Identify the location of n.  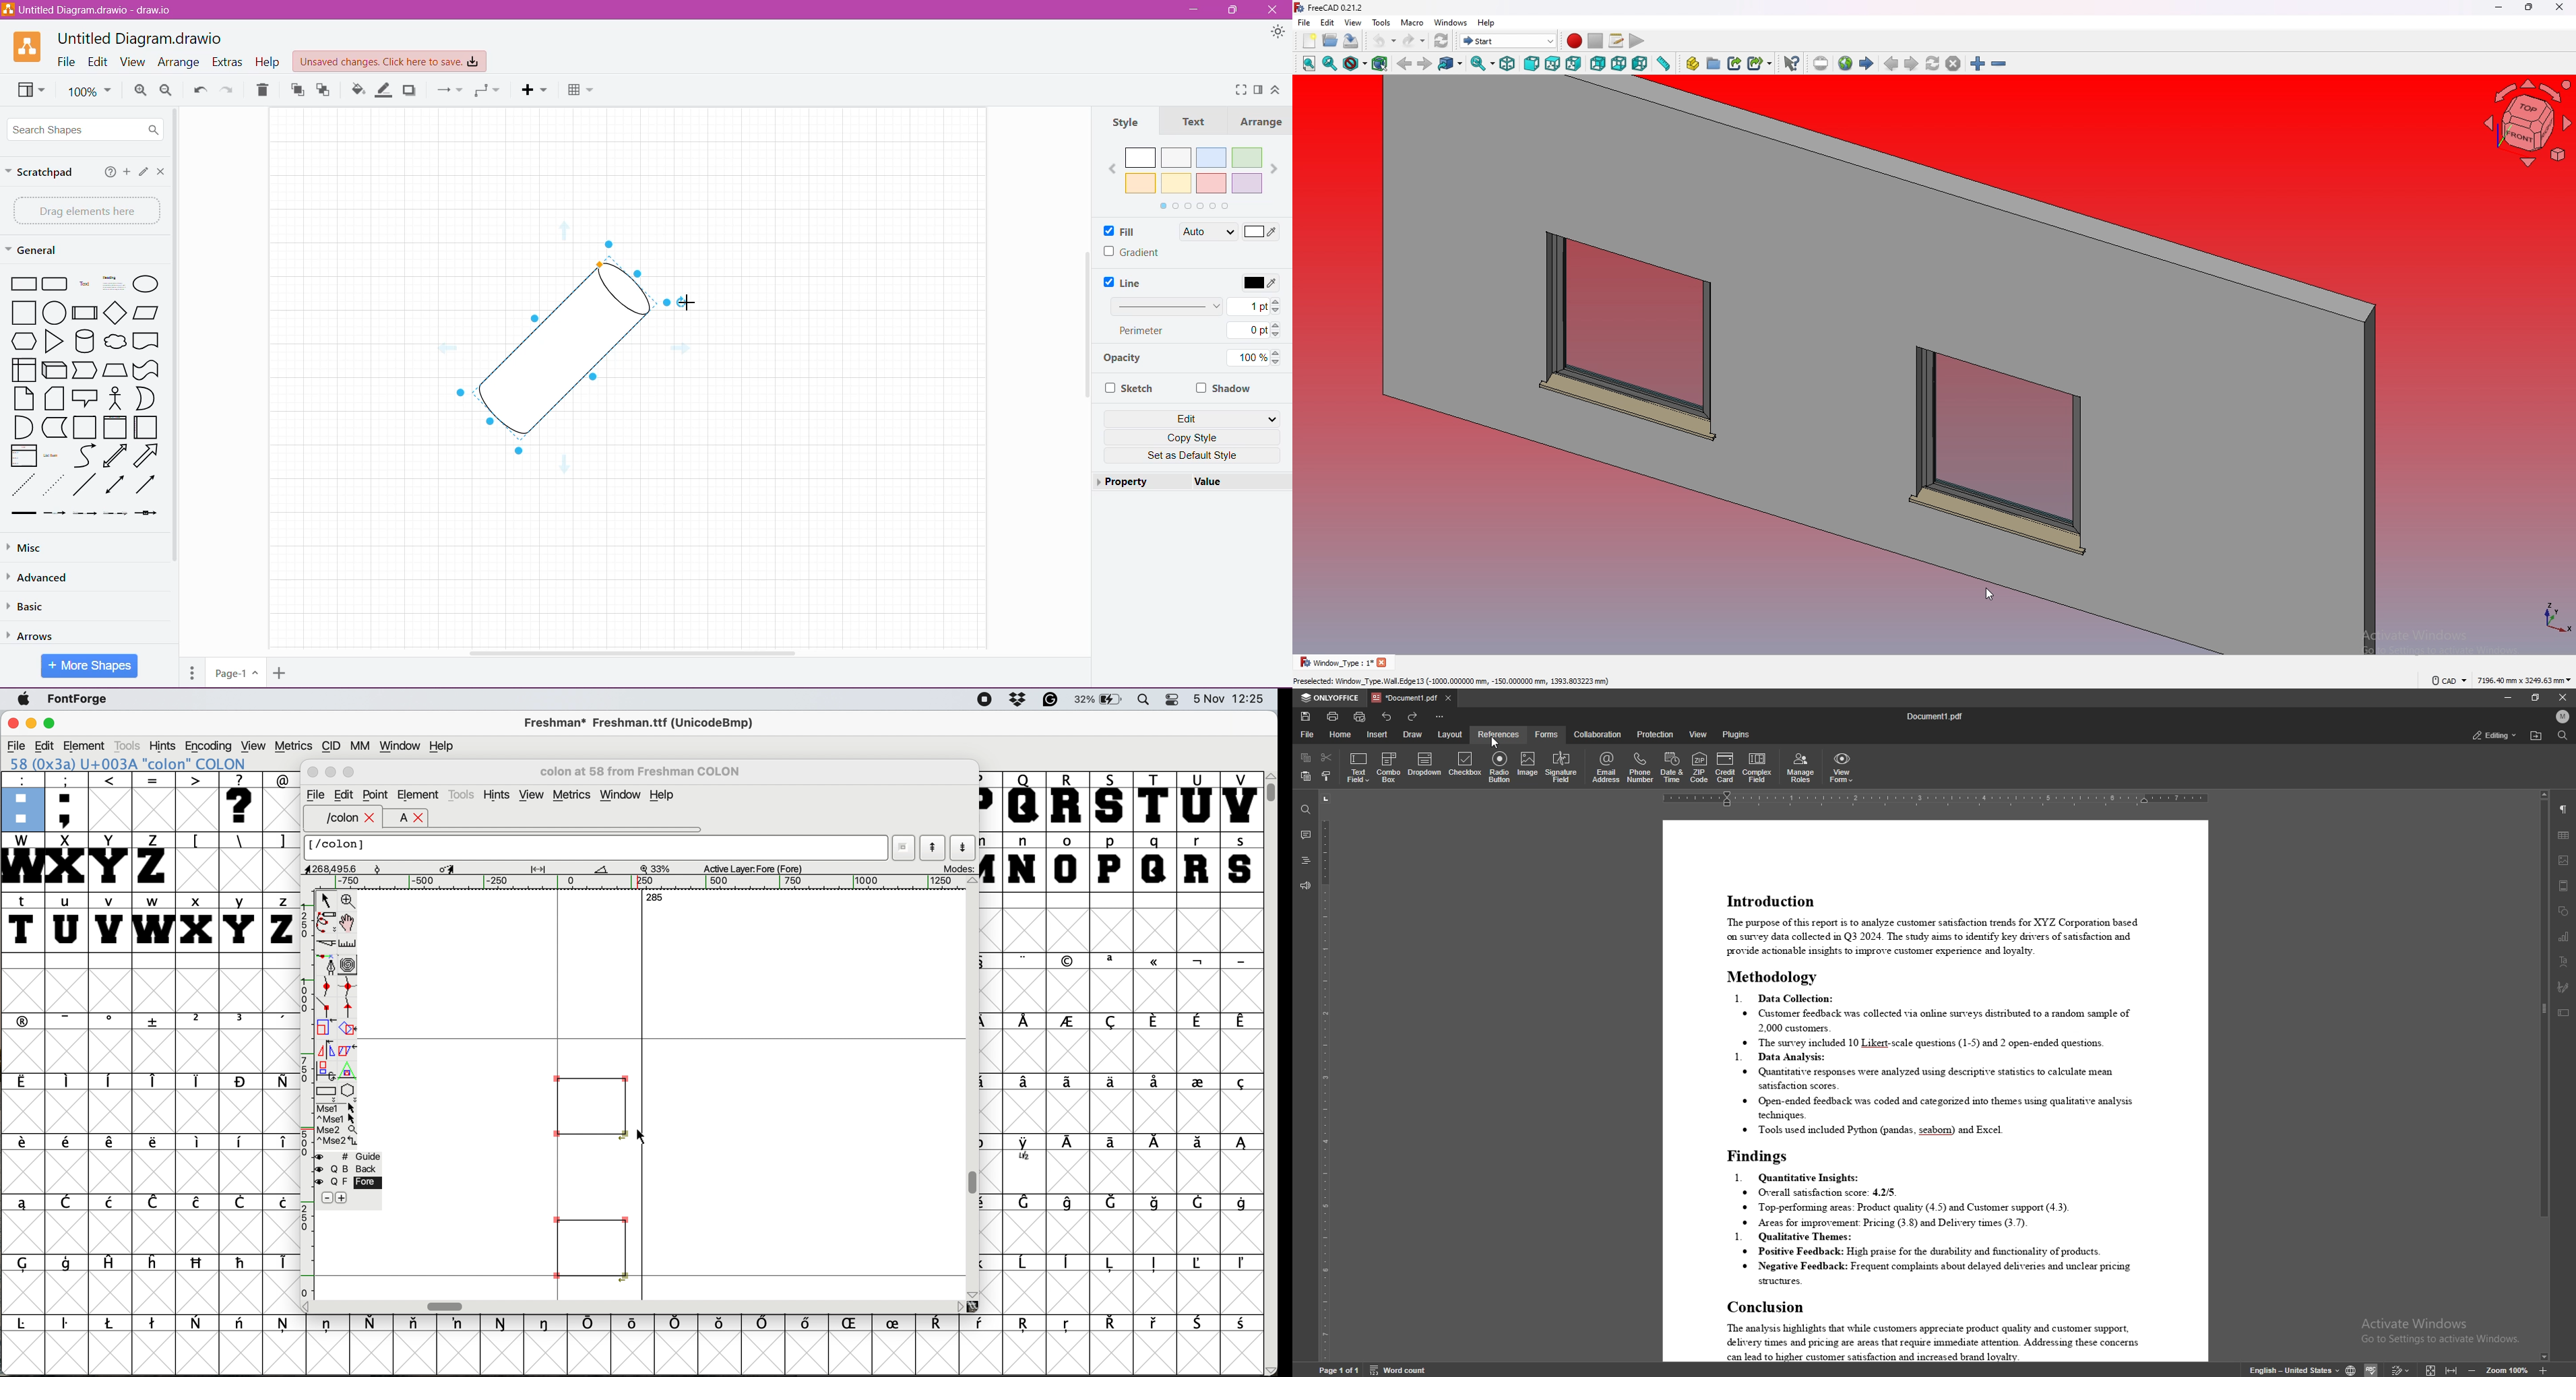
(1022, 862).